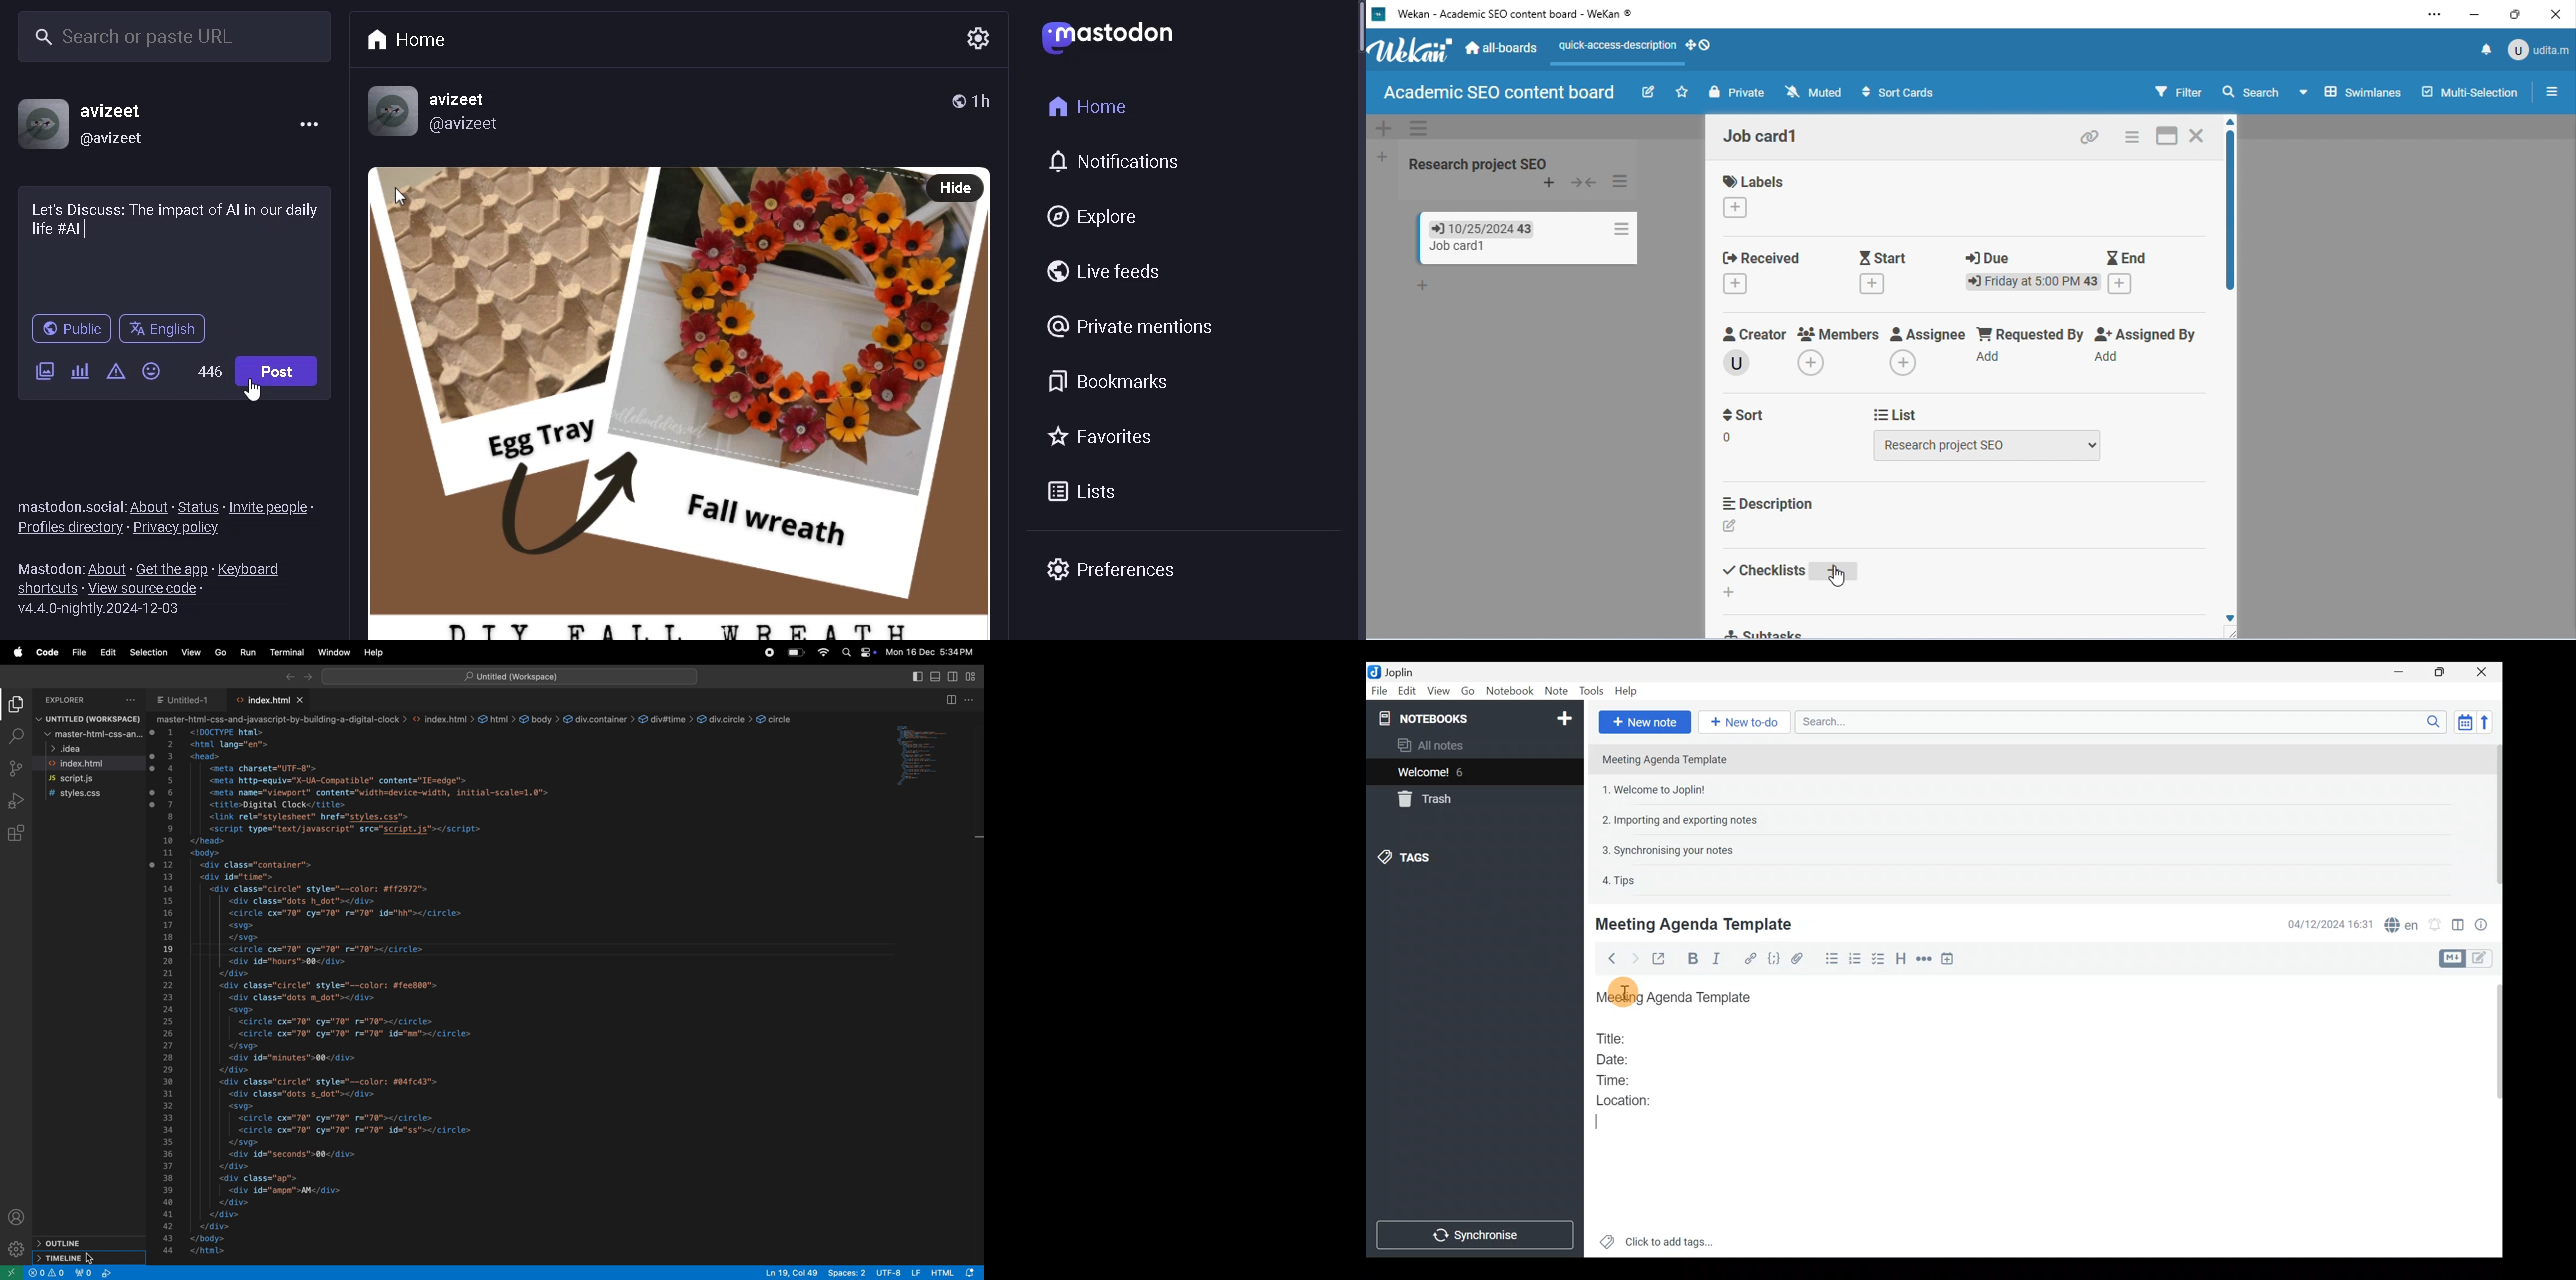 The width and height of the screenshot is (2576, 1288). Describe the element at coordinates (1499, 93) in the screenshot. I see `board name: academic SEO content board` at that location.